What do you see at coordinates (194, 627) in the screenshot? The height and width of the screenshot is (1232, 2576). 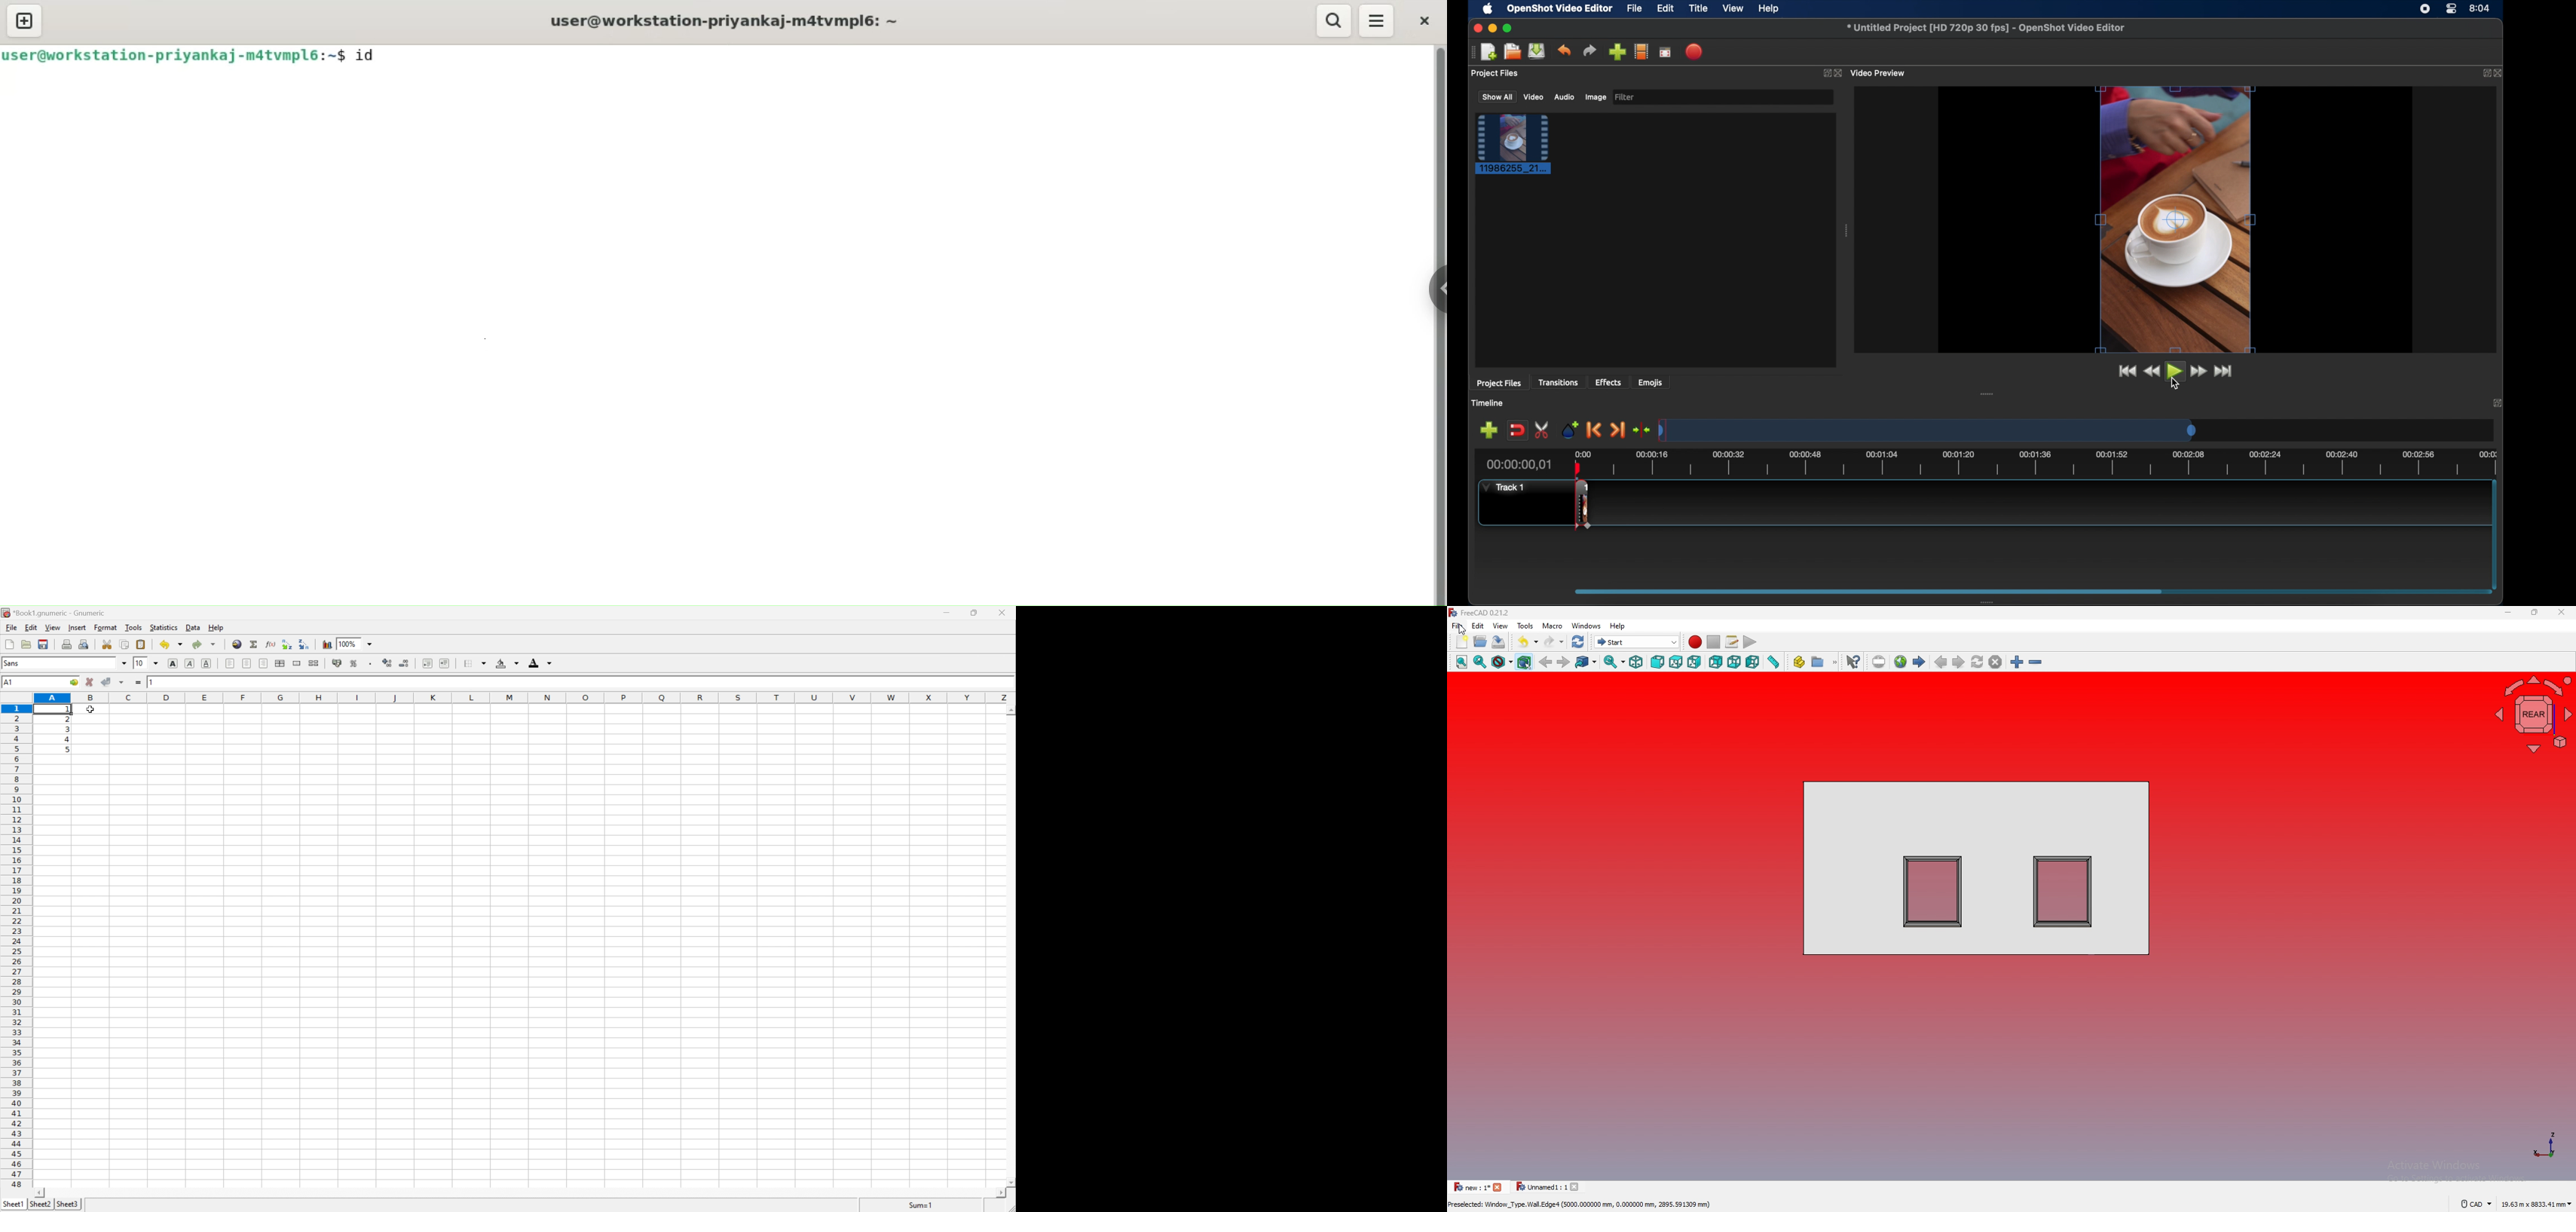 I see `Data` at bounding box center [194, 627].